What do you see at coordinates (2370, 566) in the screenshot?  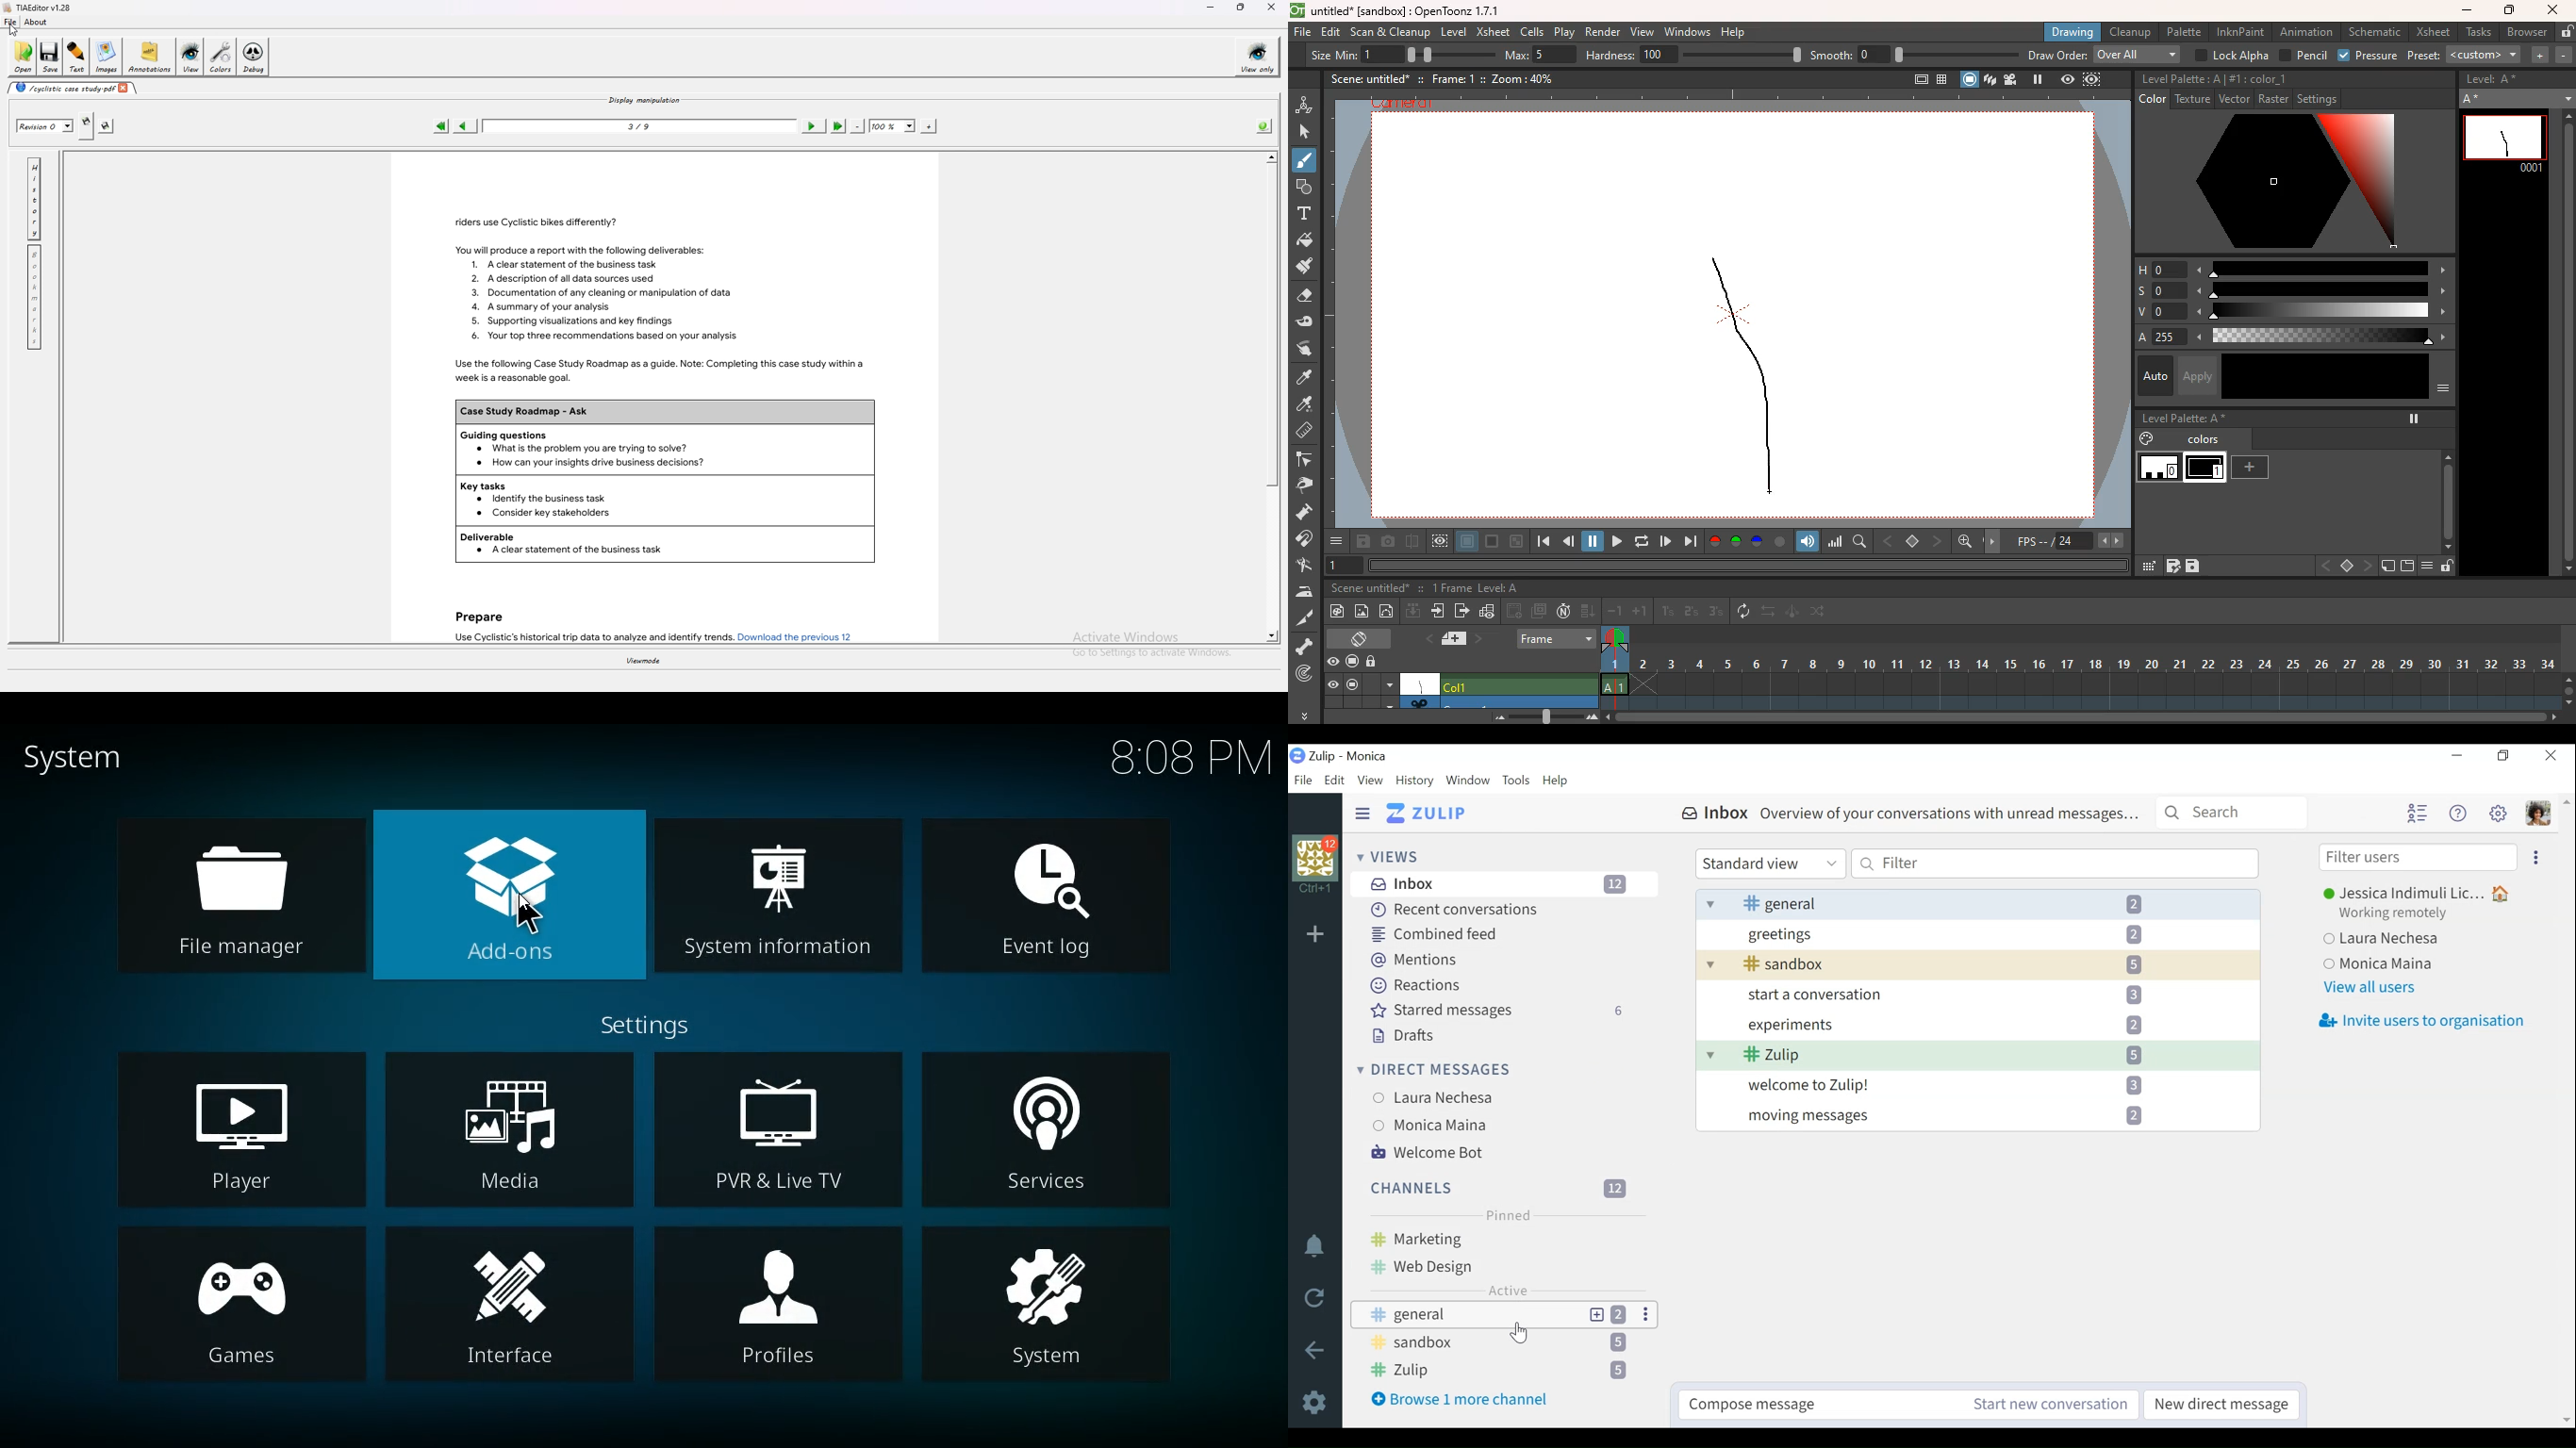 I see `front` at bounding box center [2370, 566].